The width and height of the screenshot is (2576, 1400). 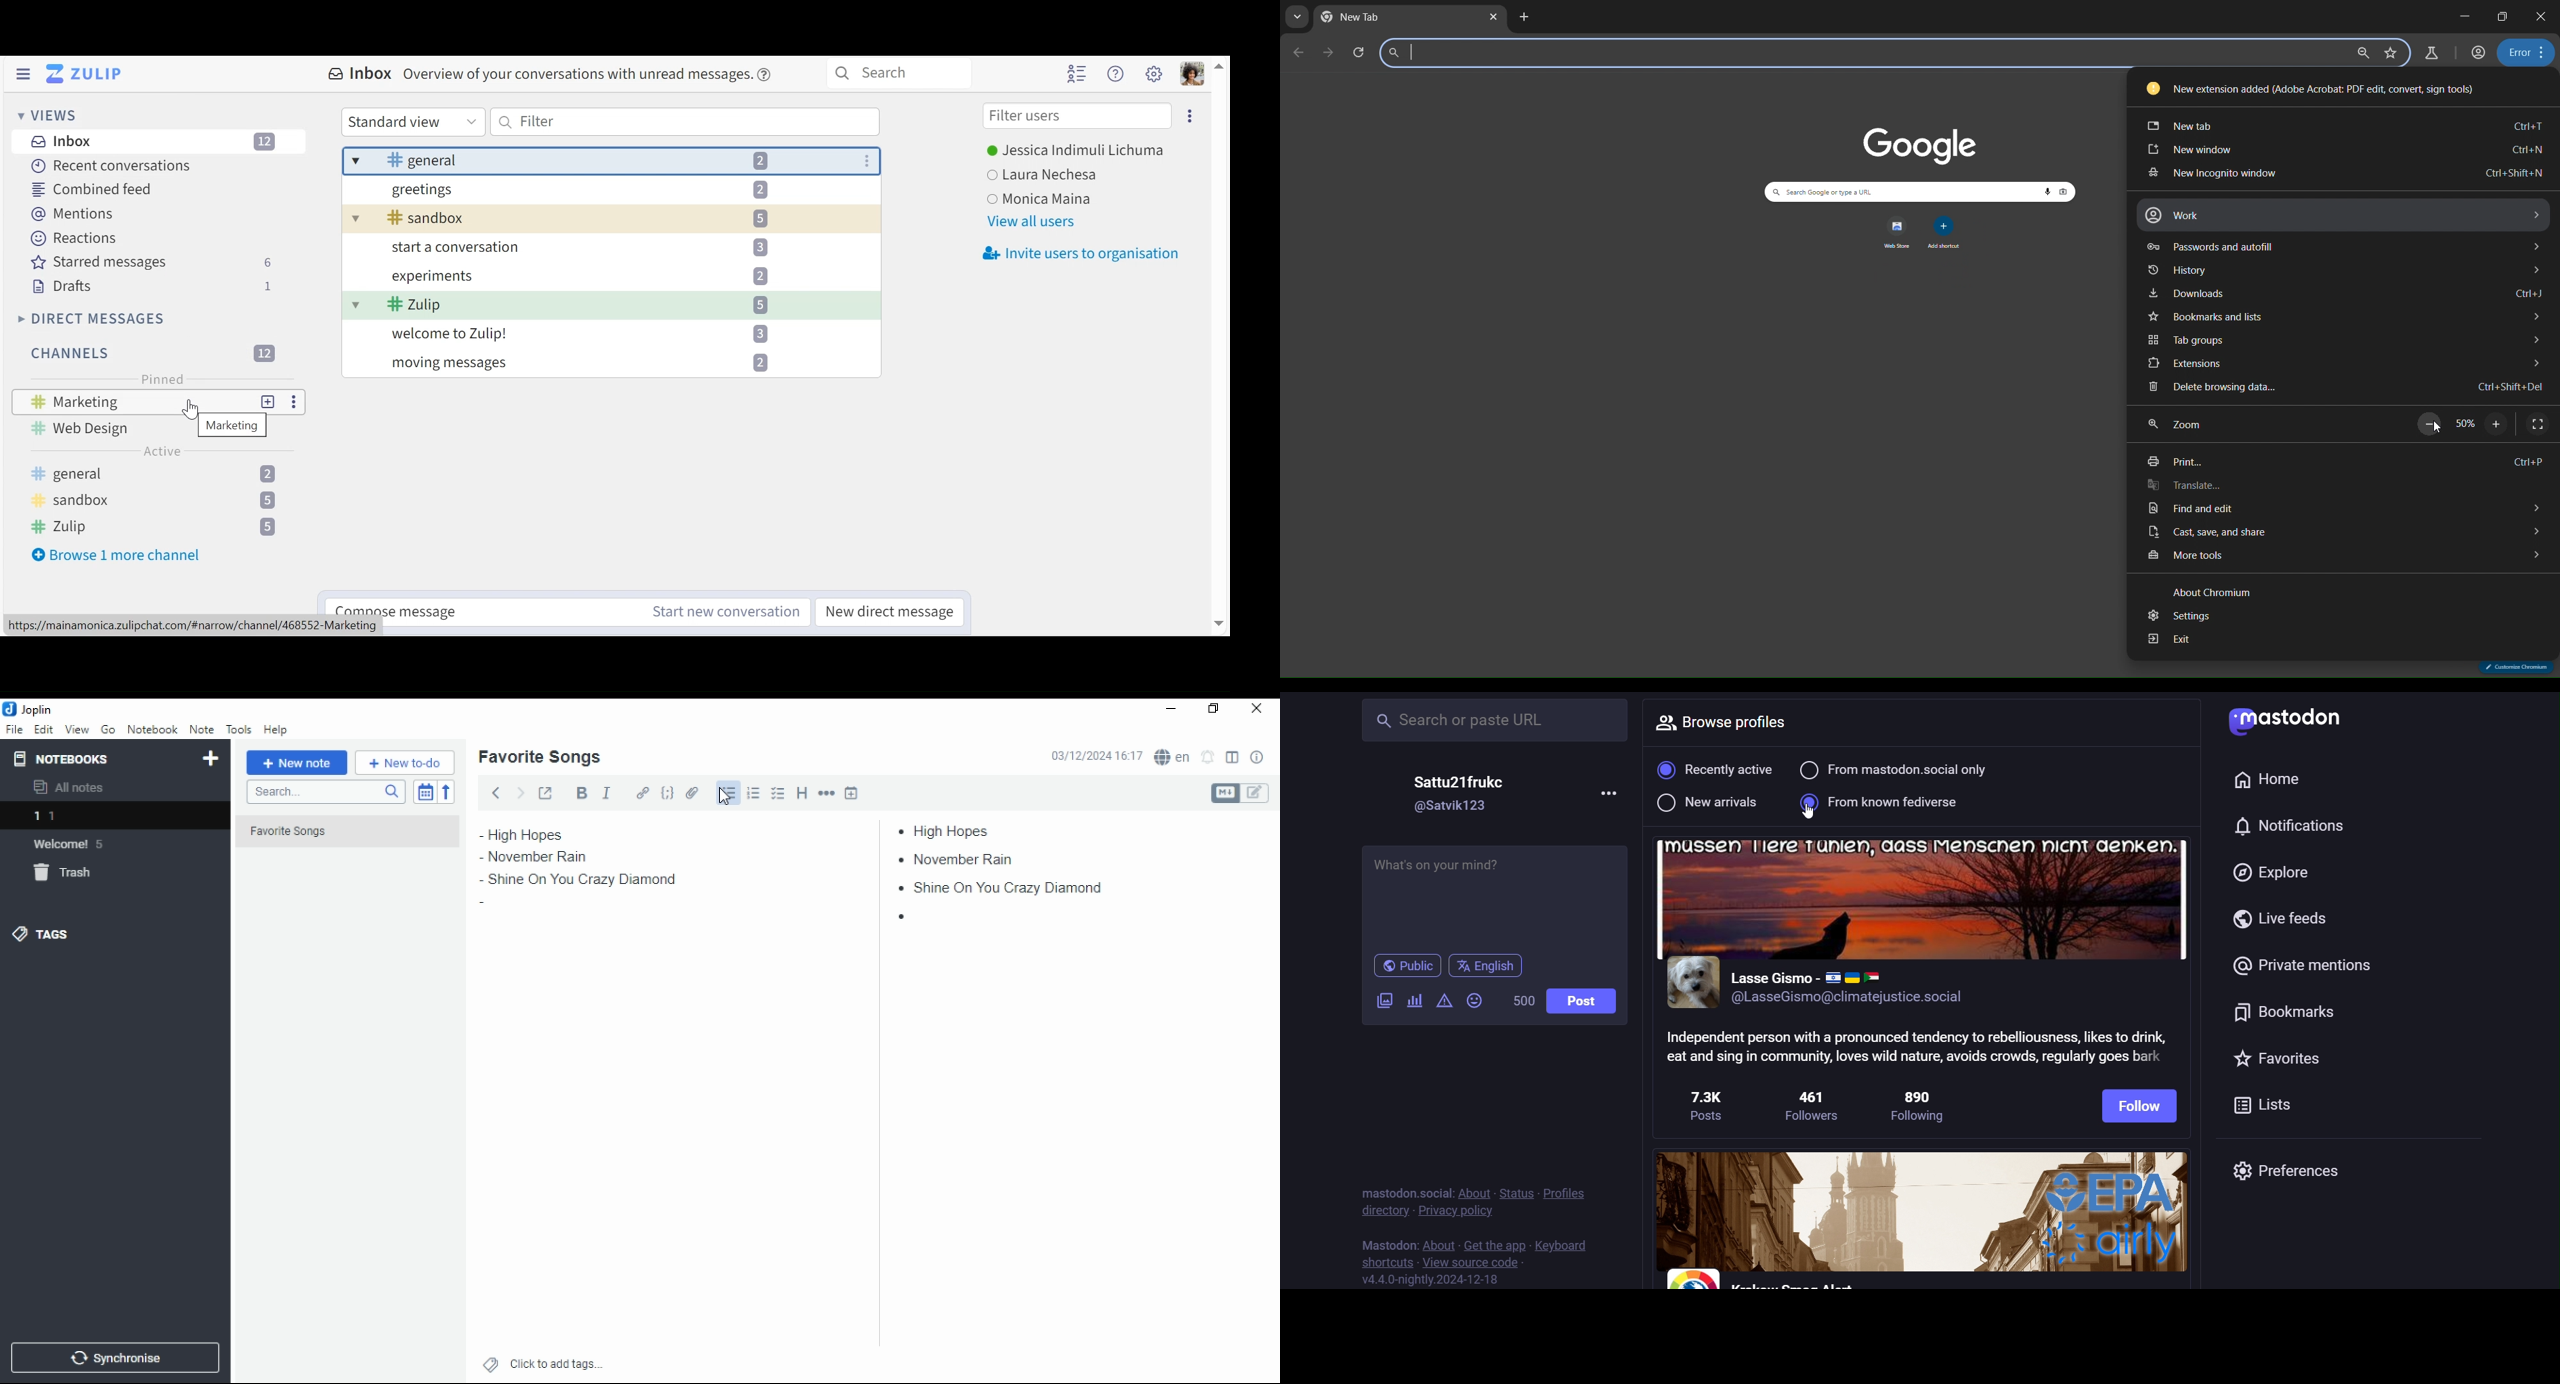 I want to click on hyperlink, so click(x=643, y=792).